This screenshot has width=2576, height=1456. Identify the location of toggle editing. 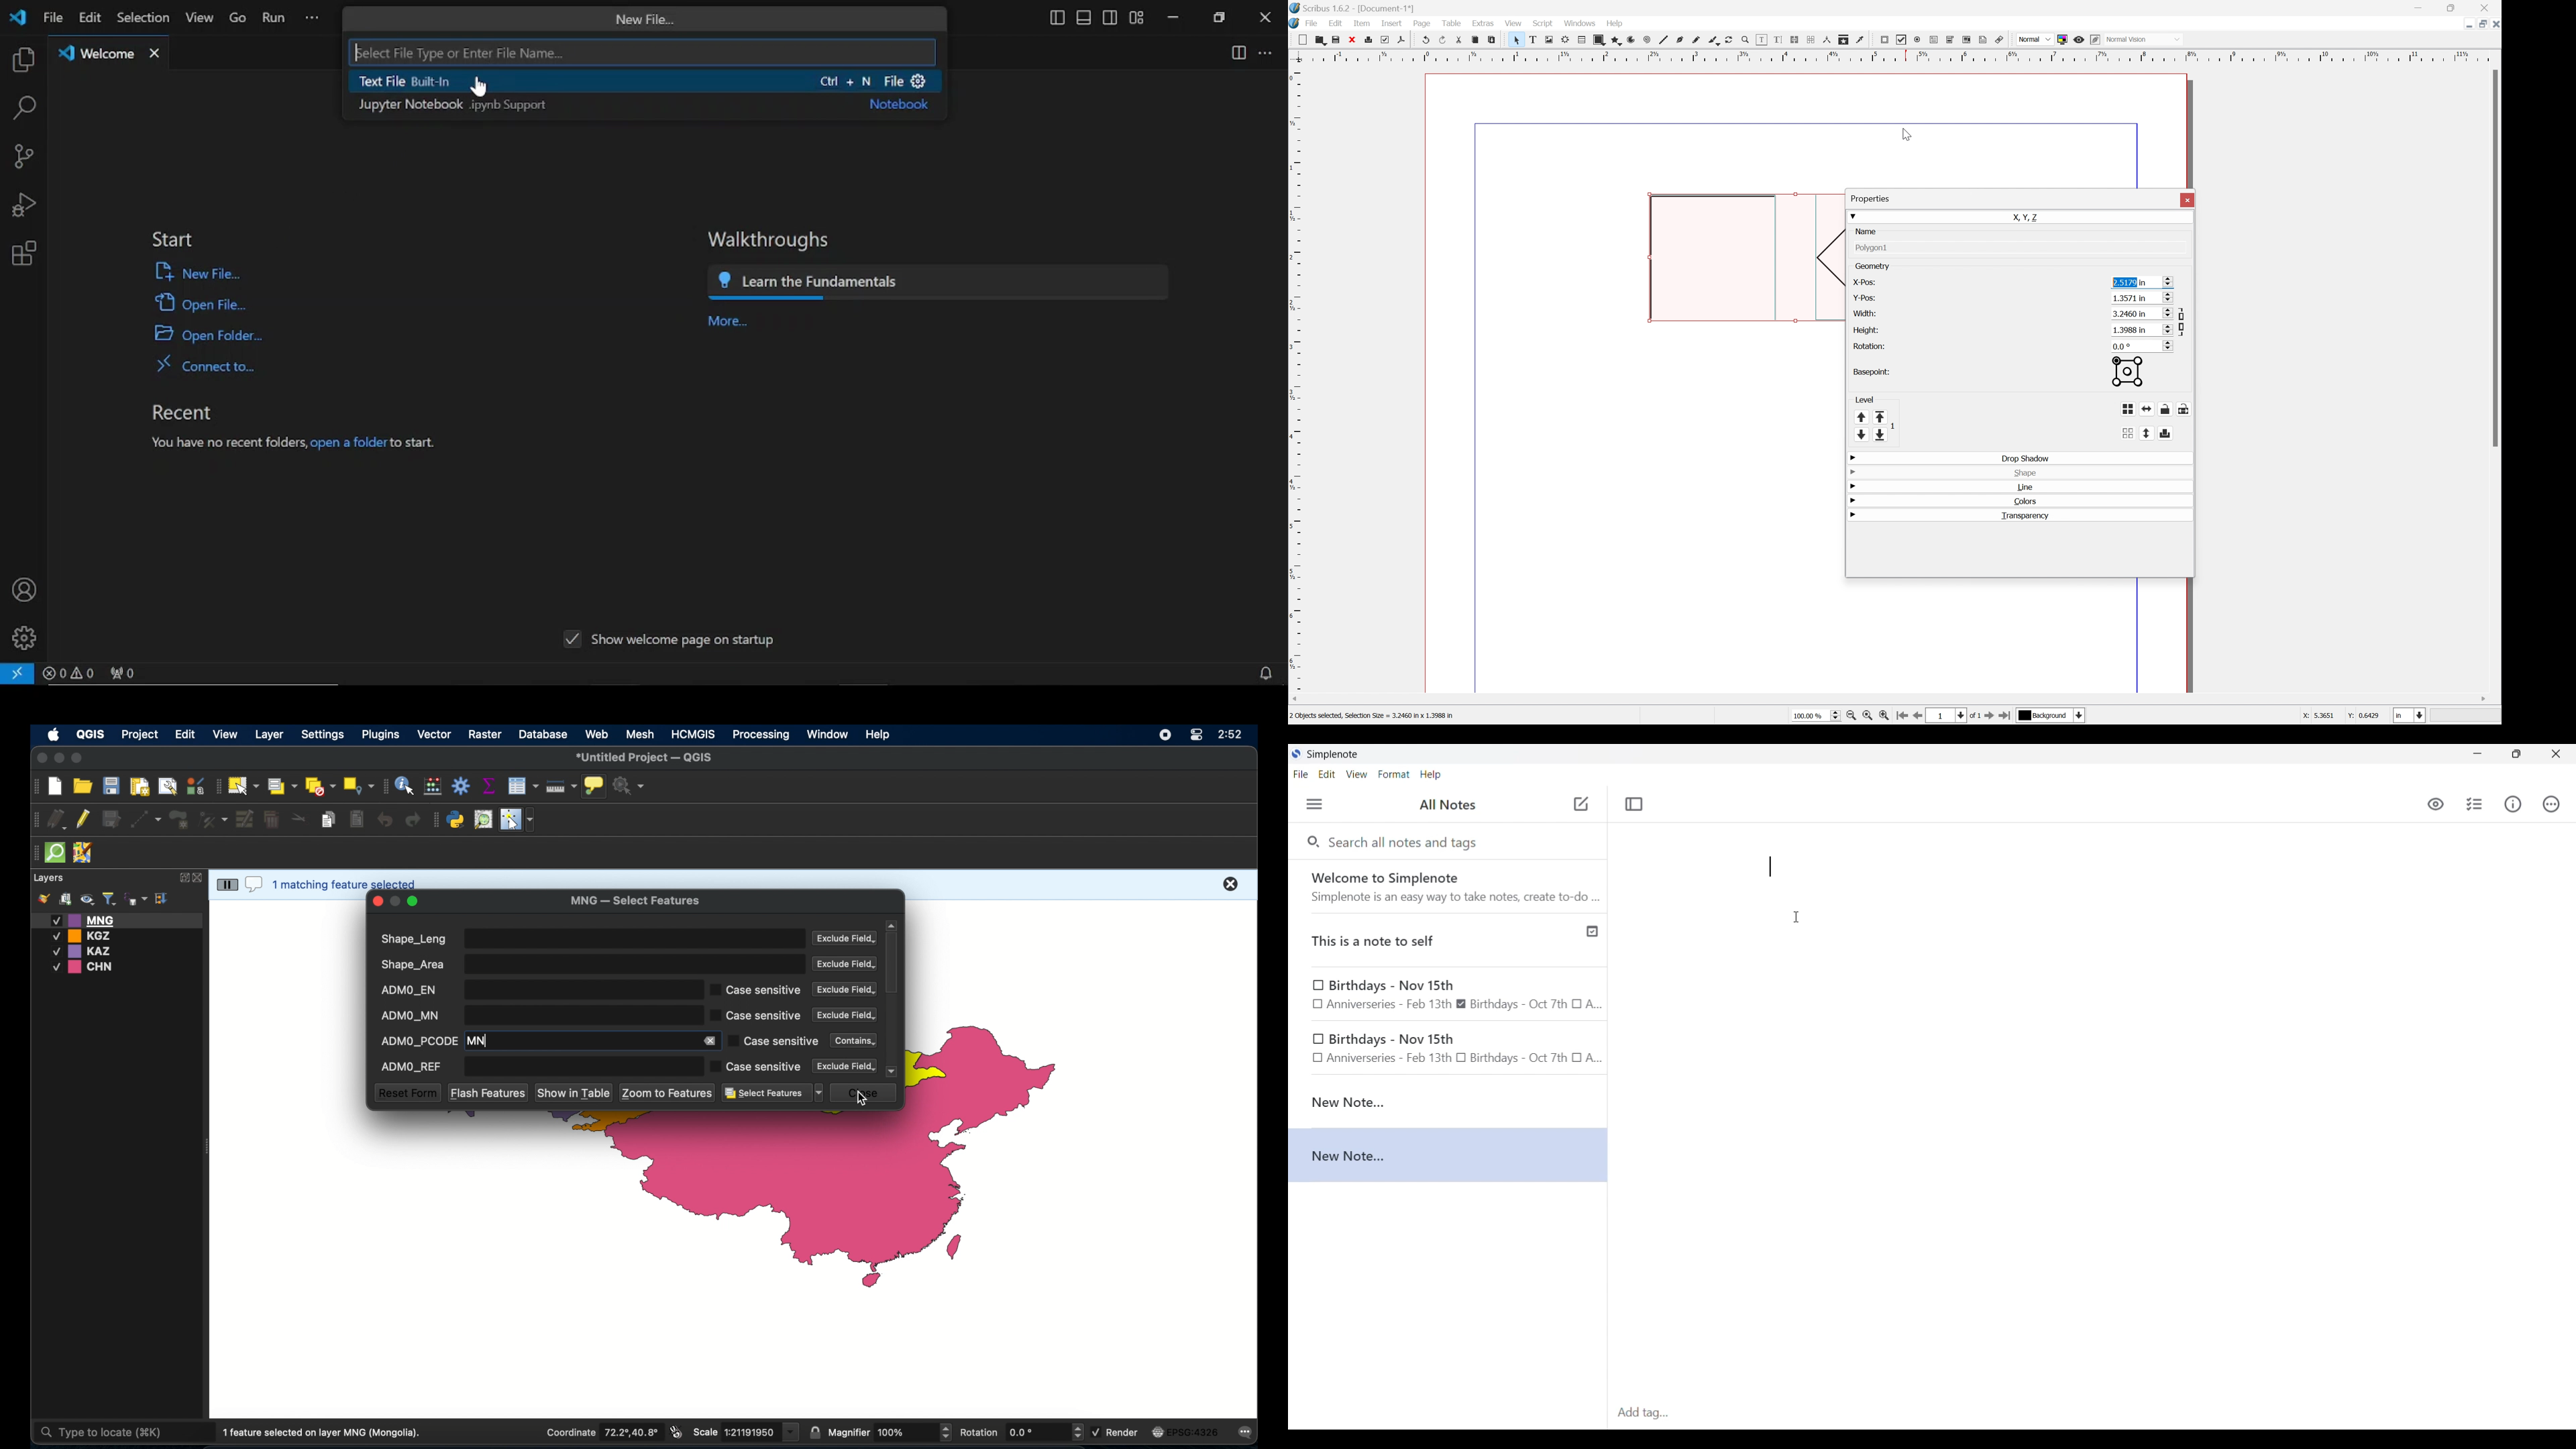
(85, 820).